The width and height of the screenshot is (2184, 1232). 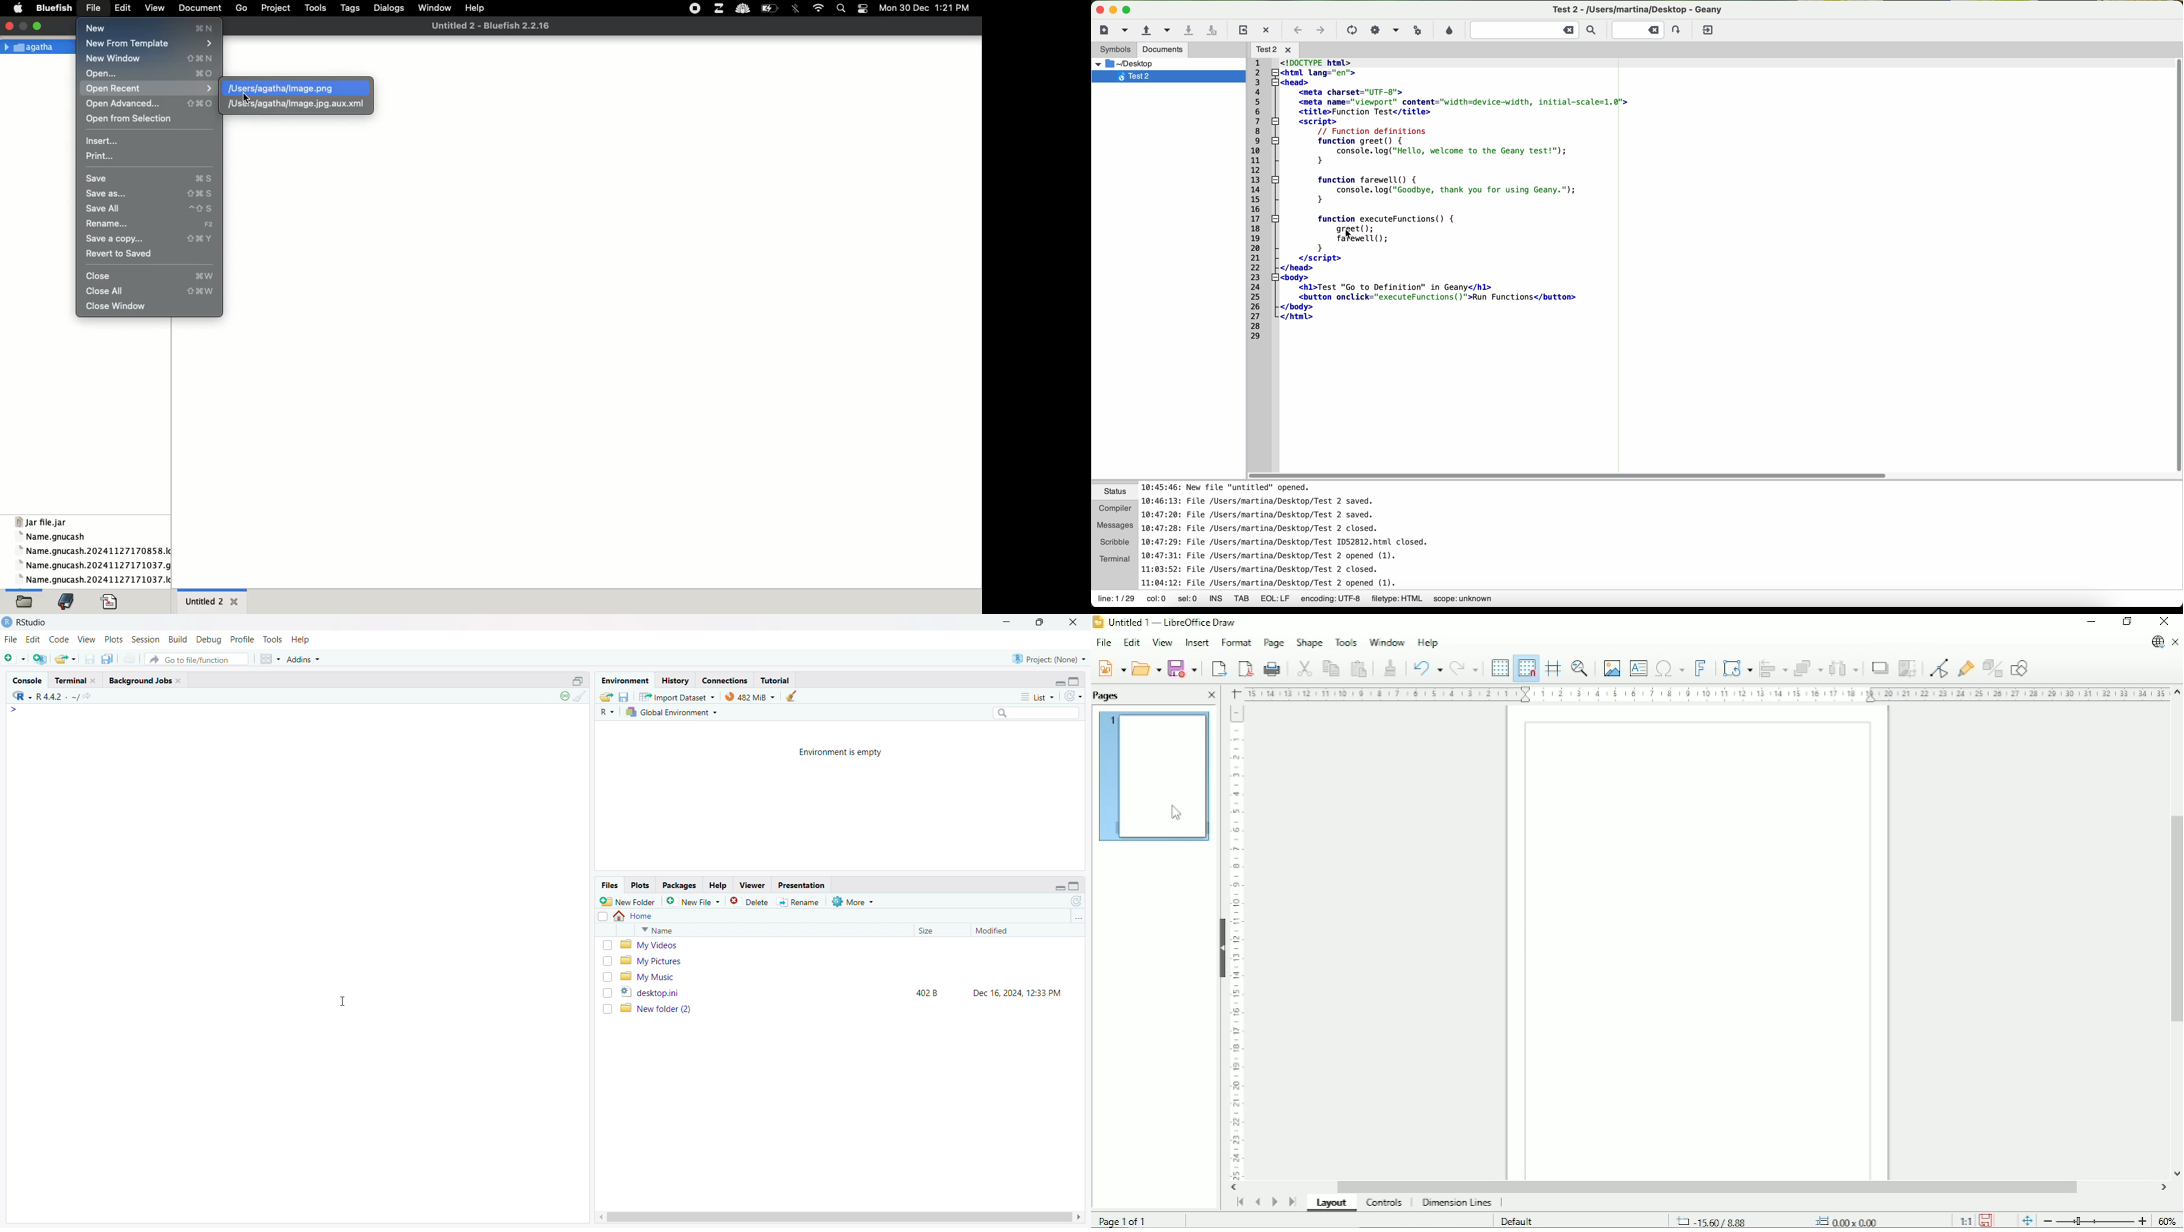 I want to click on connections, so click(x=725, y=680).